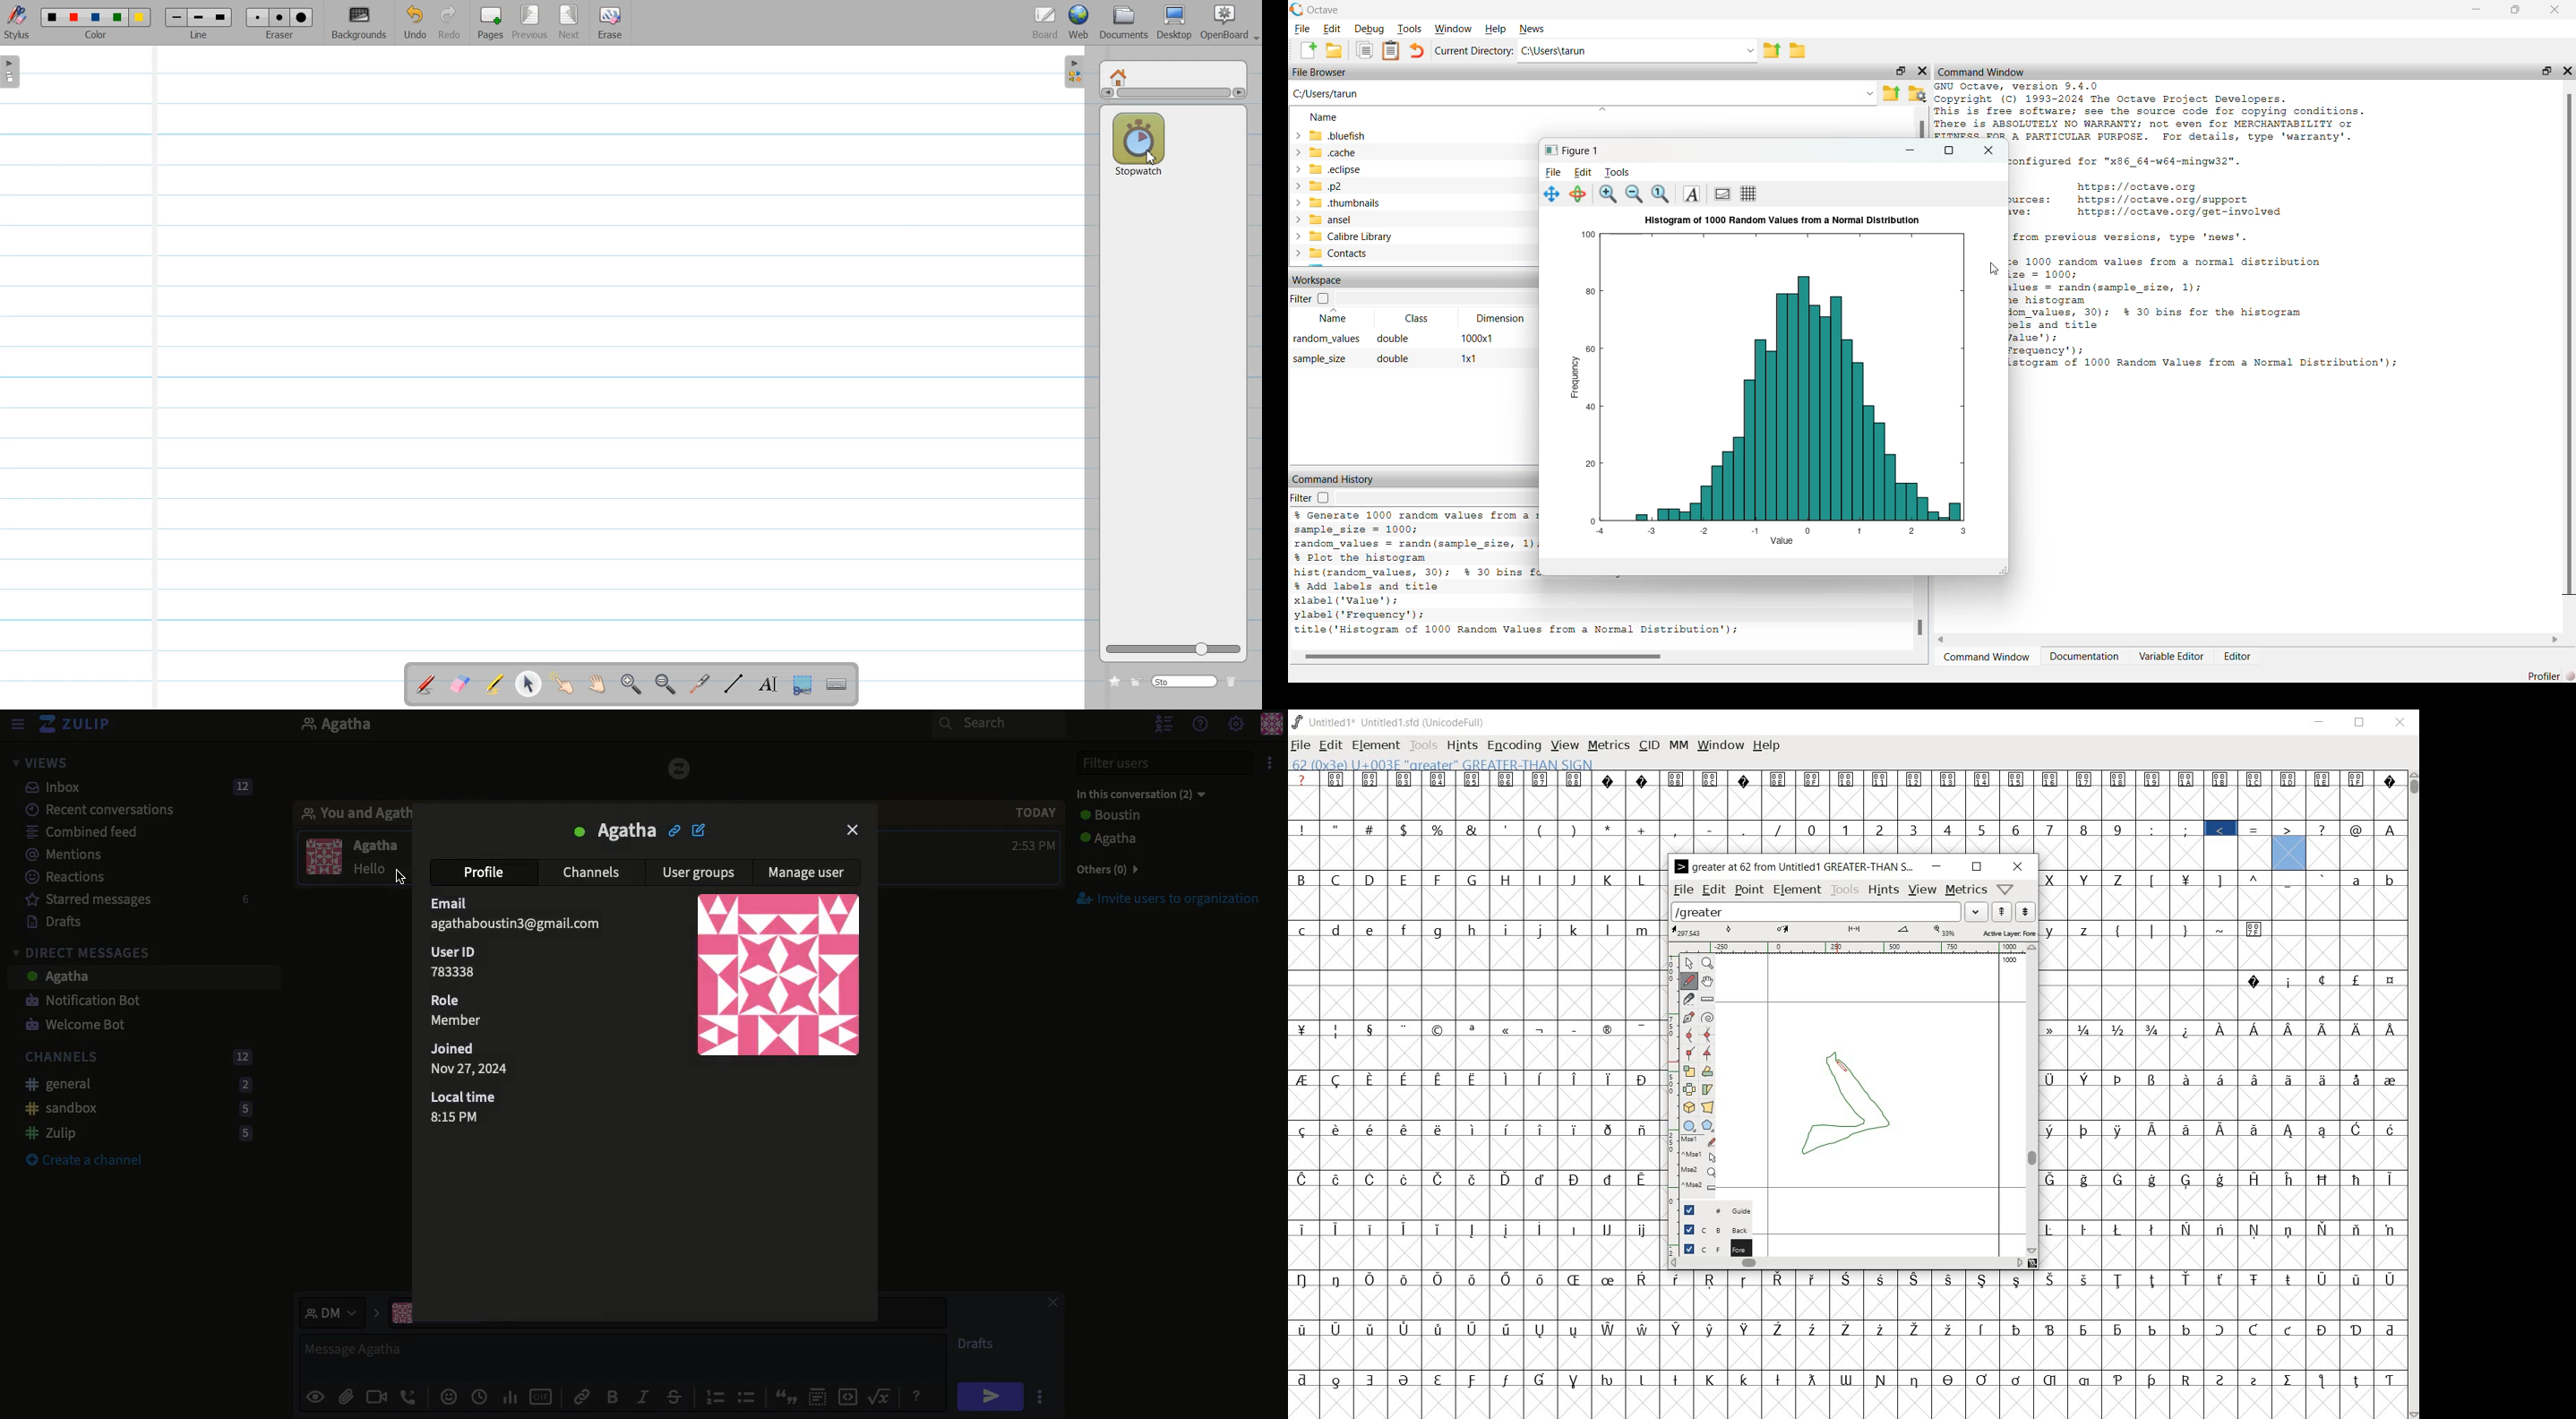 The width and height of the screenshot is (2576, 1428). Describe the element at coordinates (1794, 866) in the screenshot. I see `> GREATER AT 62 FROM UNTITLED` at that location.